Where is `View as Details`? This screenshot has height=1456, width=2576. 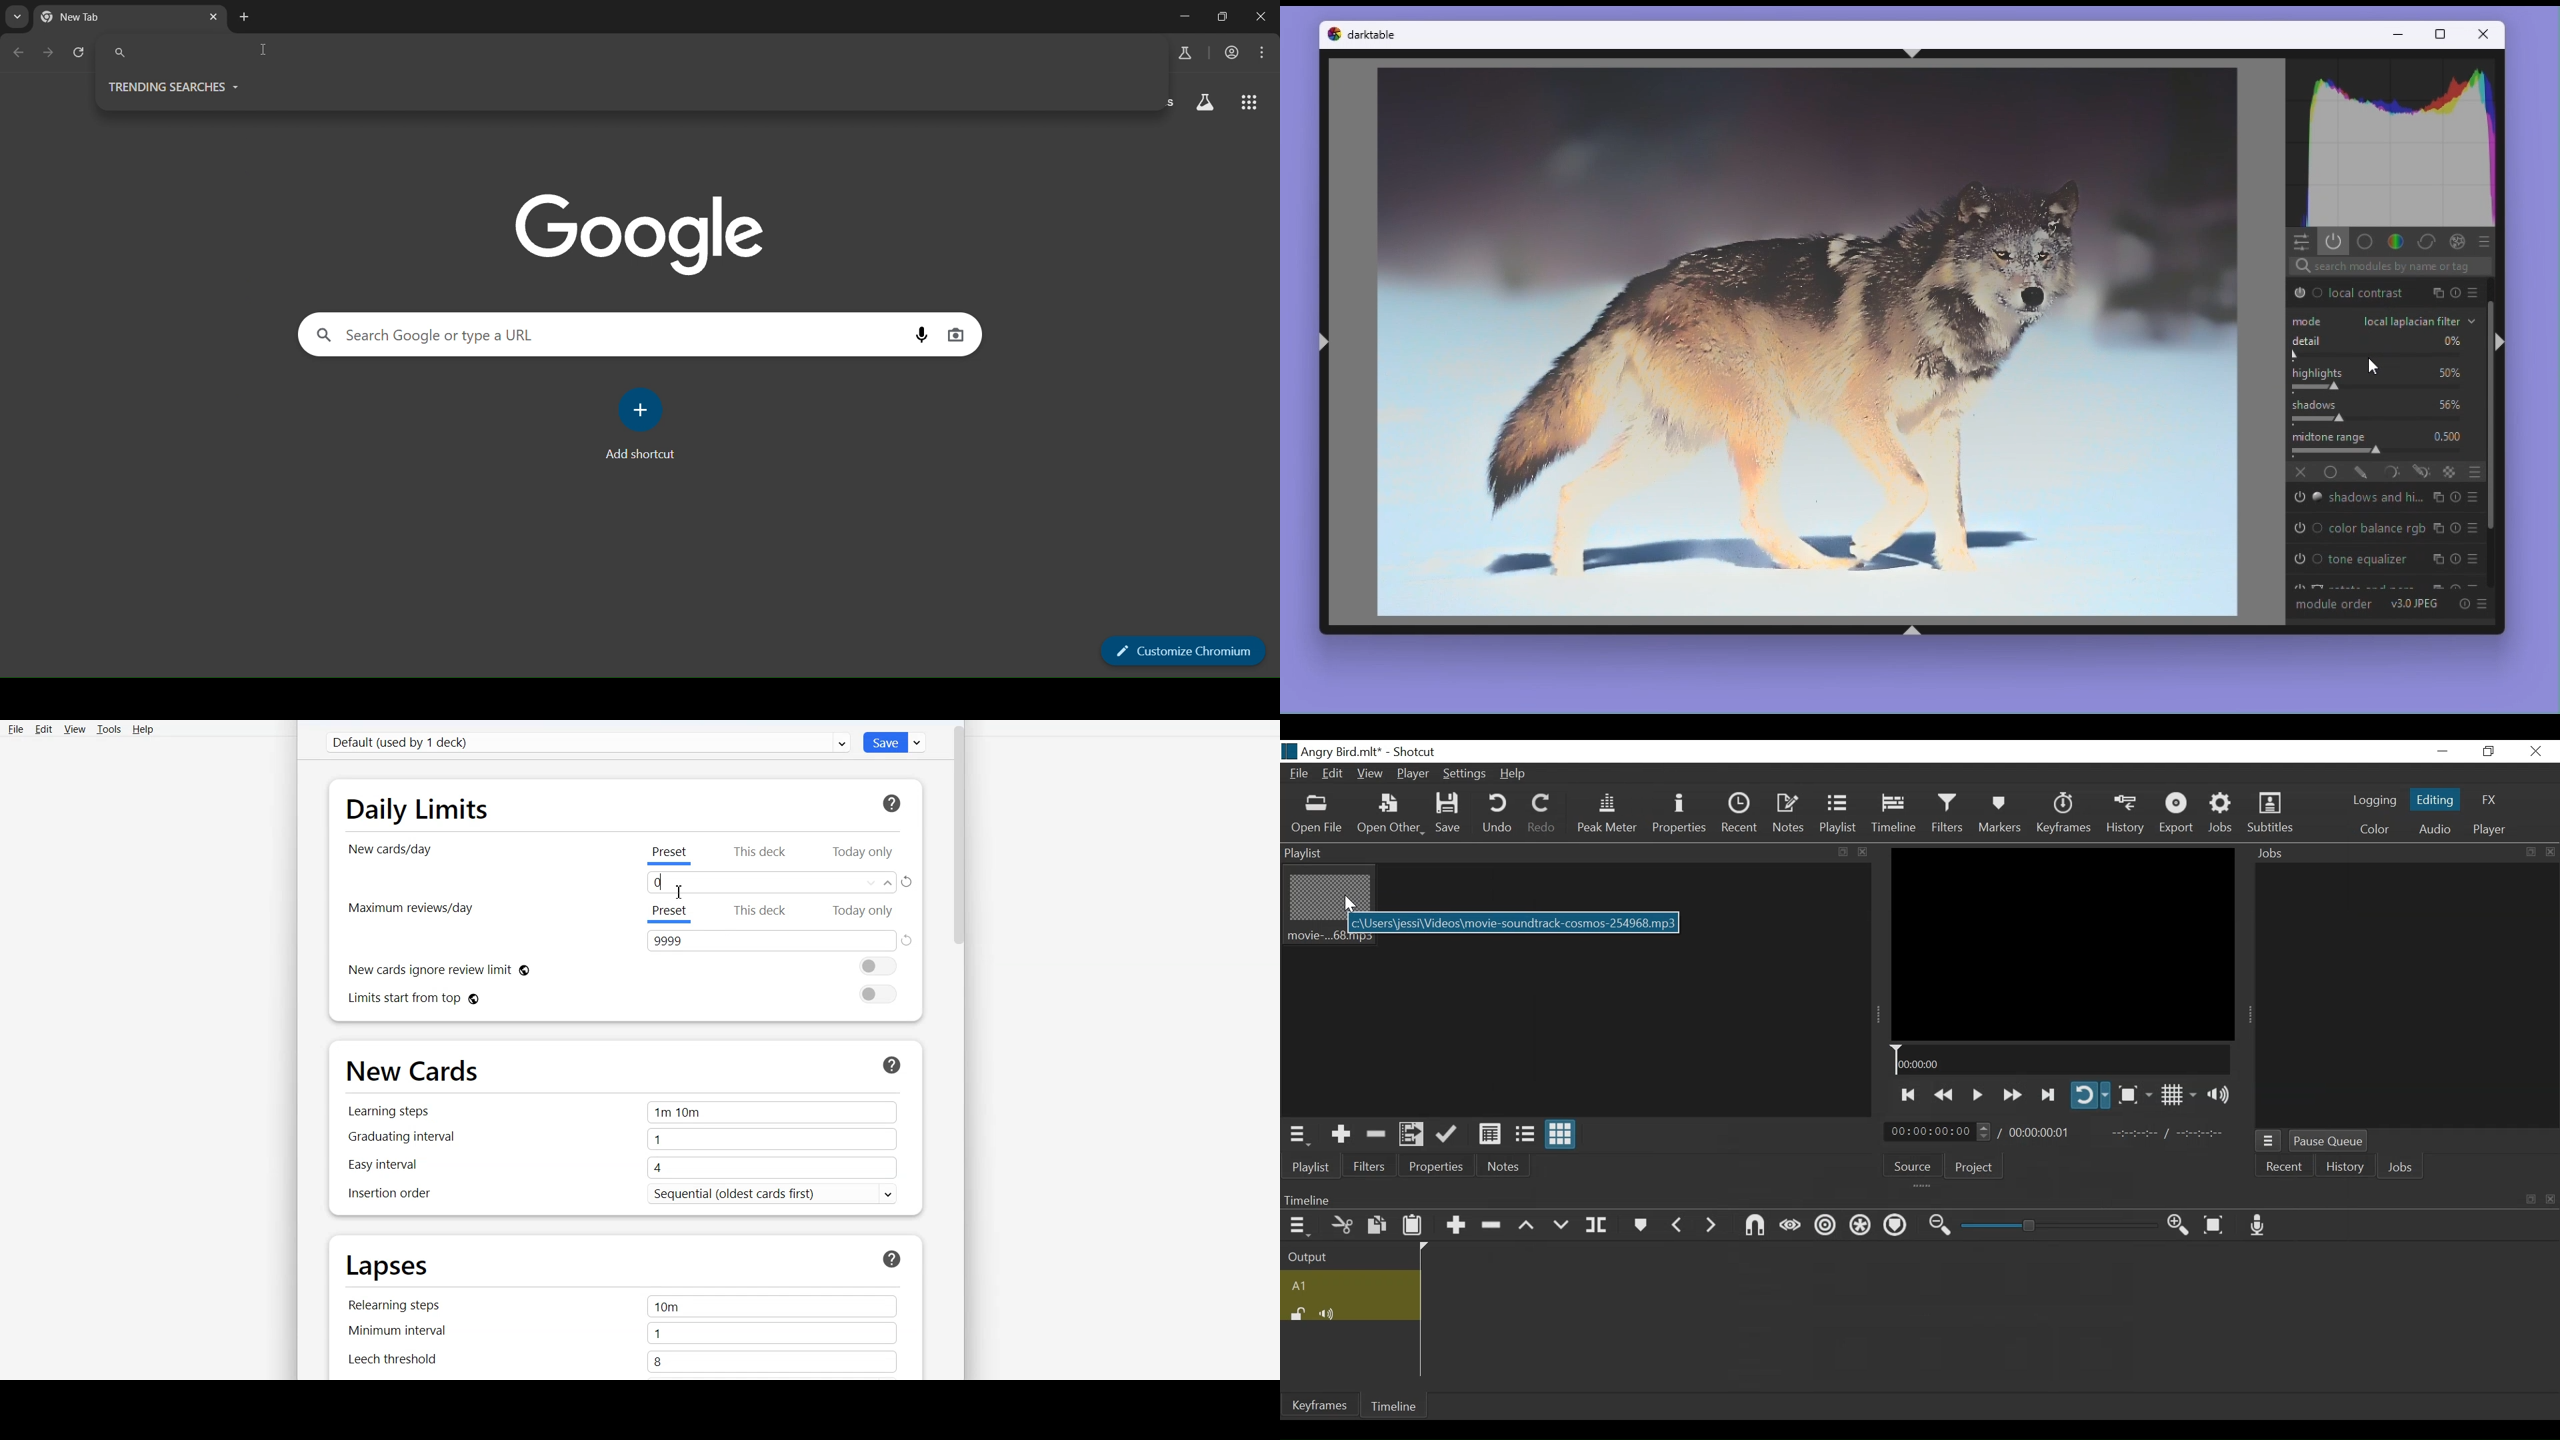 View as Details is located at coordinates (1490, 1135).